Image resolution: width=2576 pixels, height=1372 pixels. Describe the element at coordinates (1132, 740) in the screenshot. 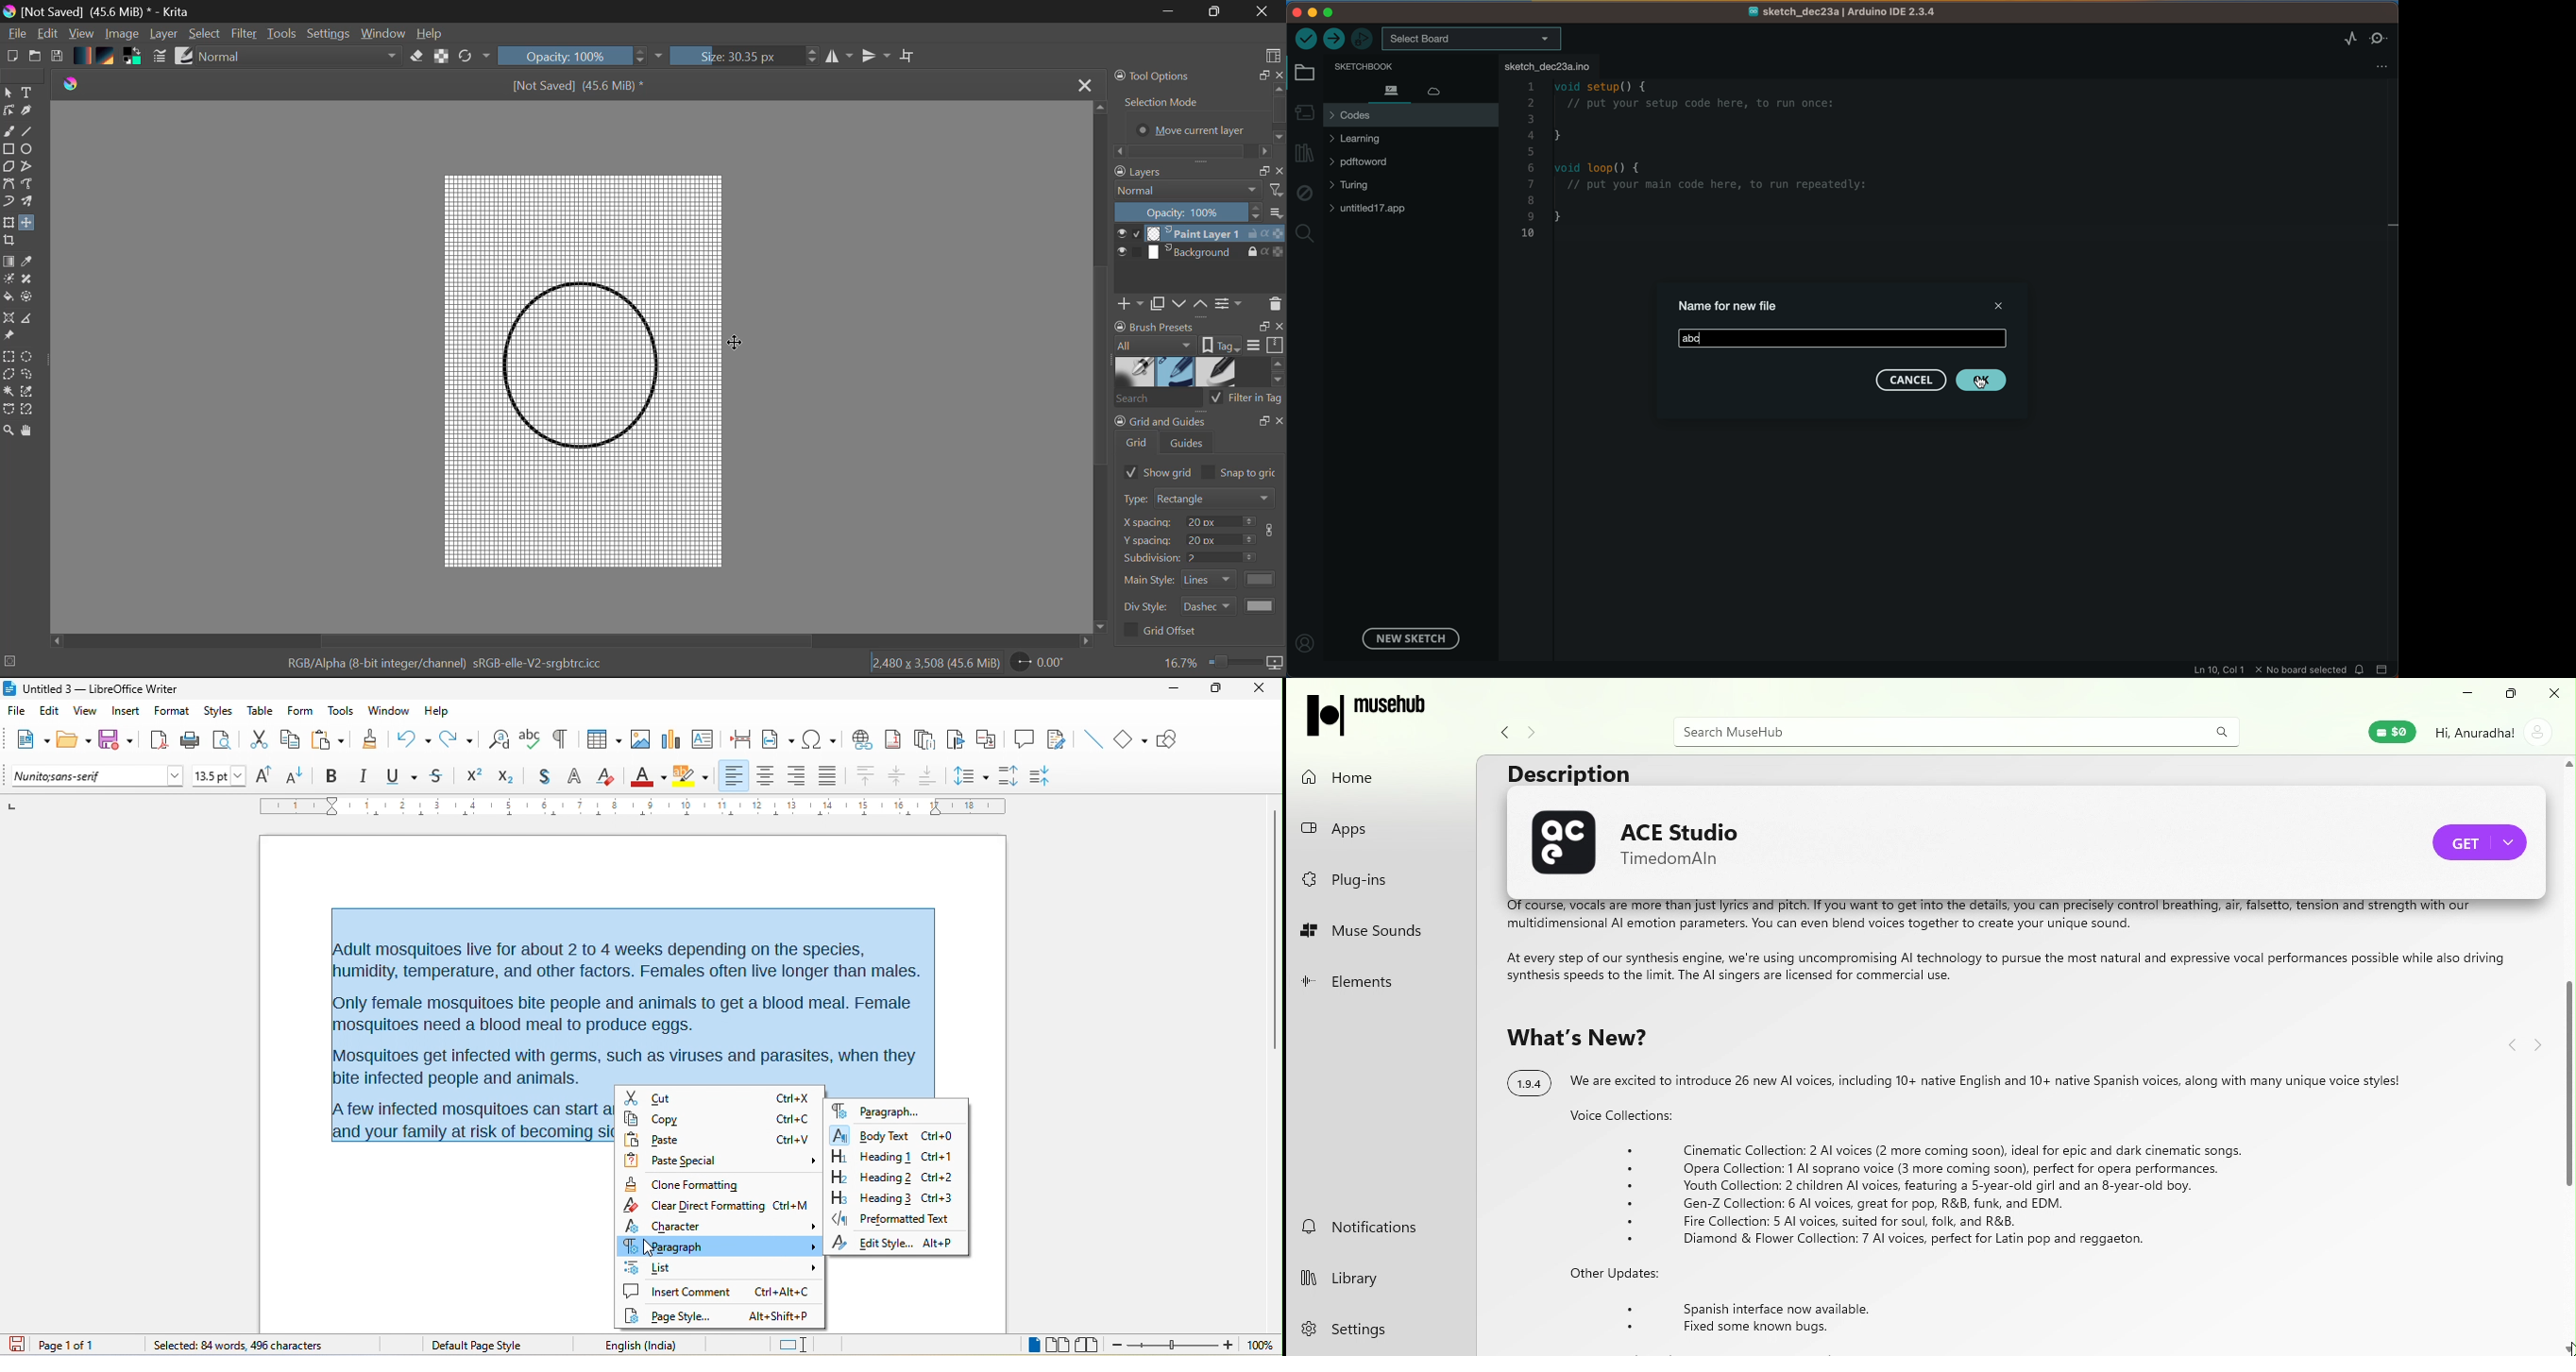

I see `basic shapes` at that location.